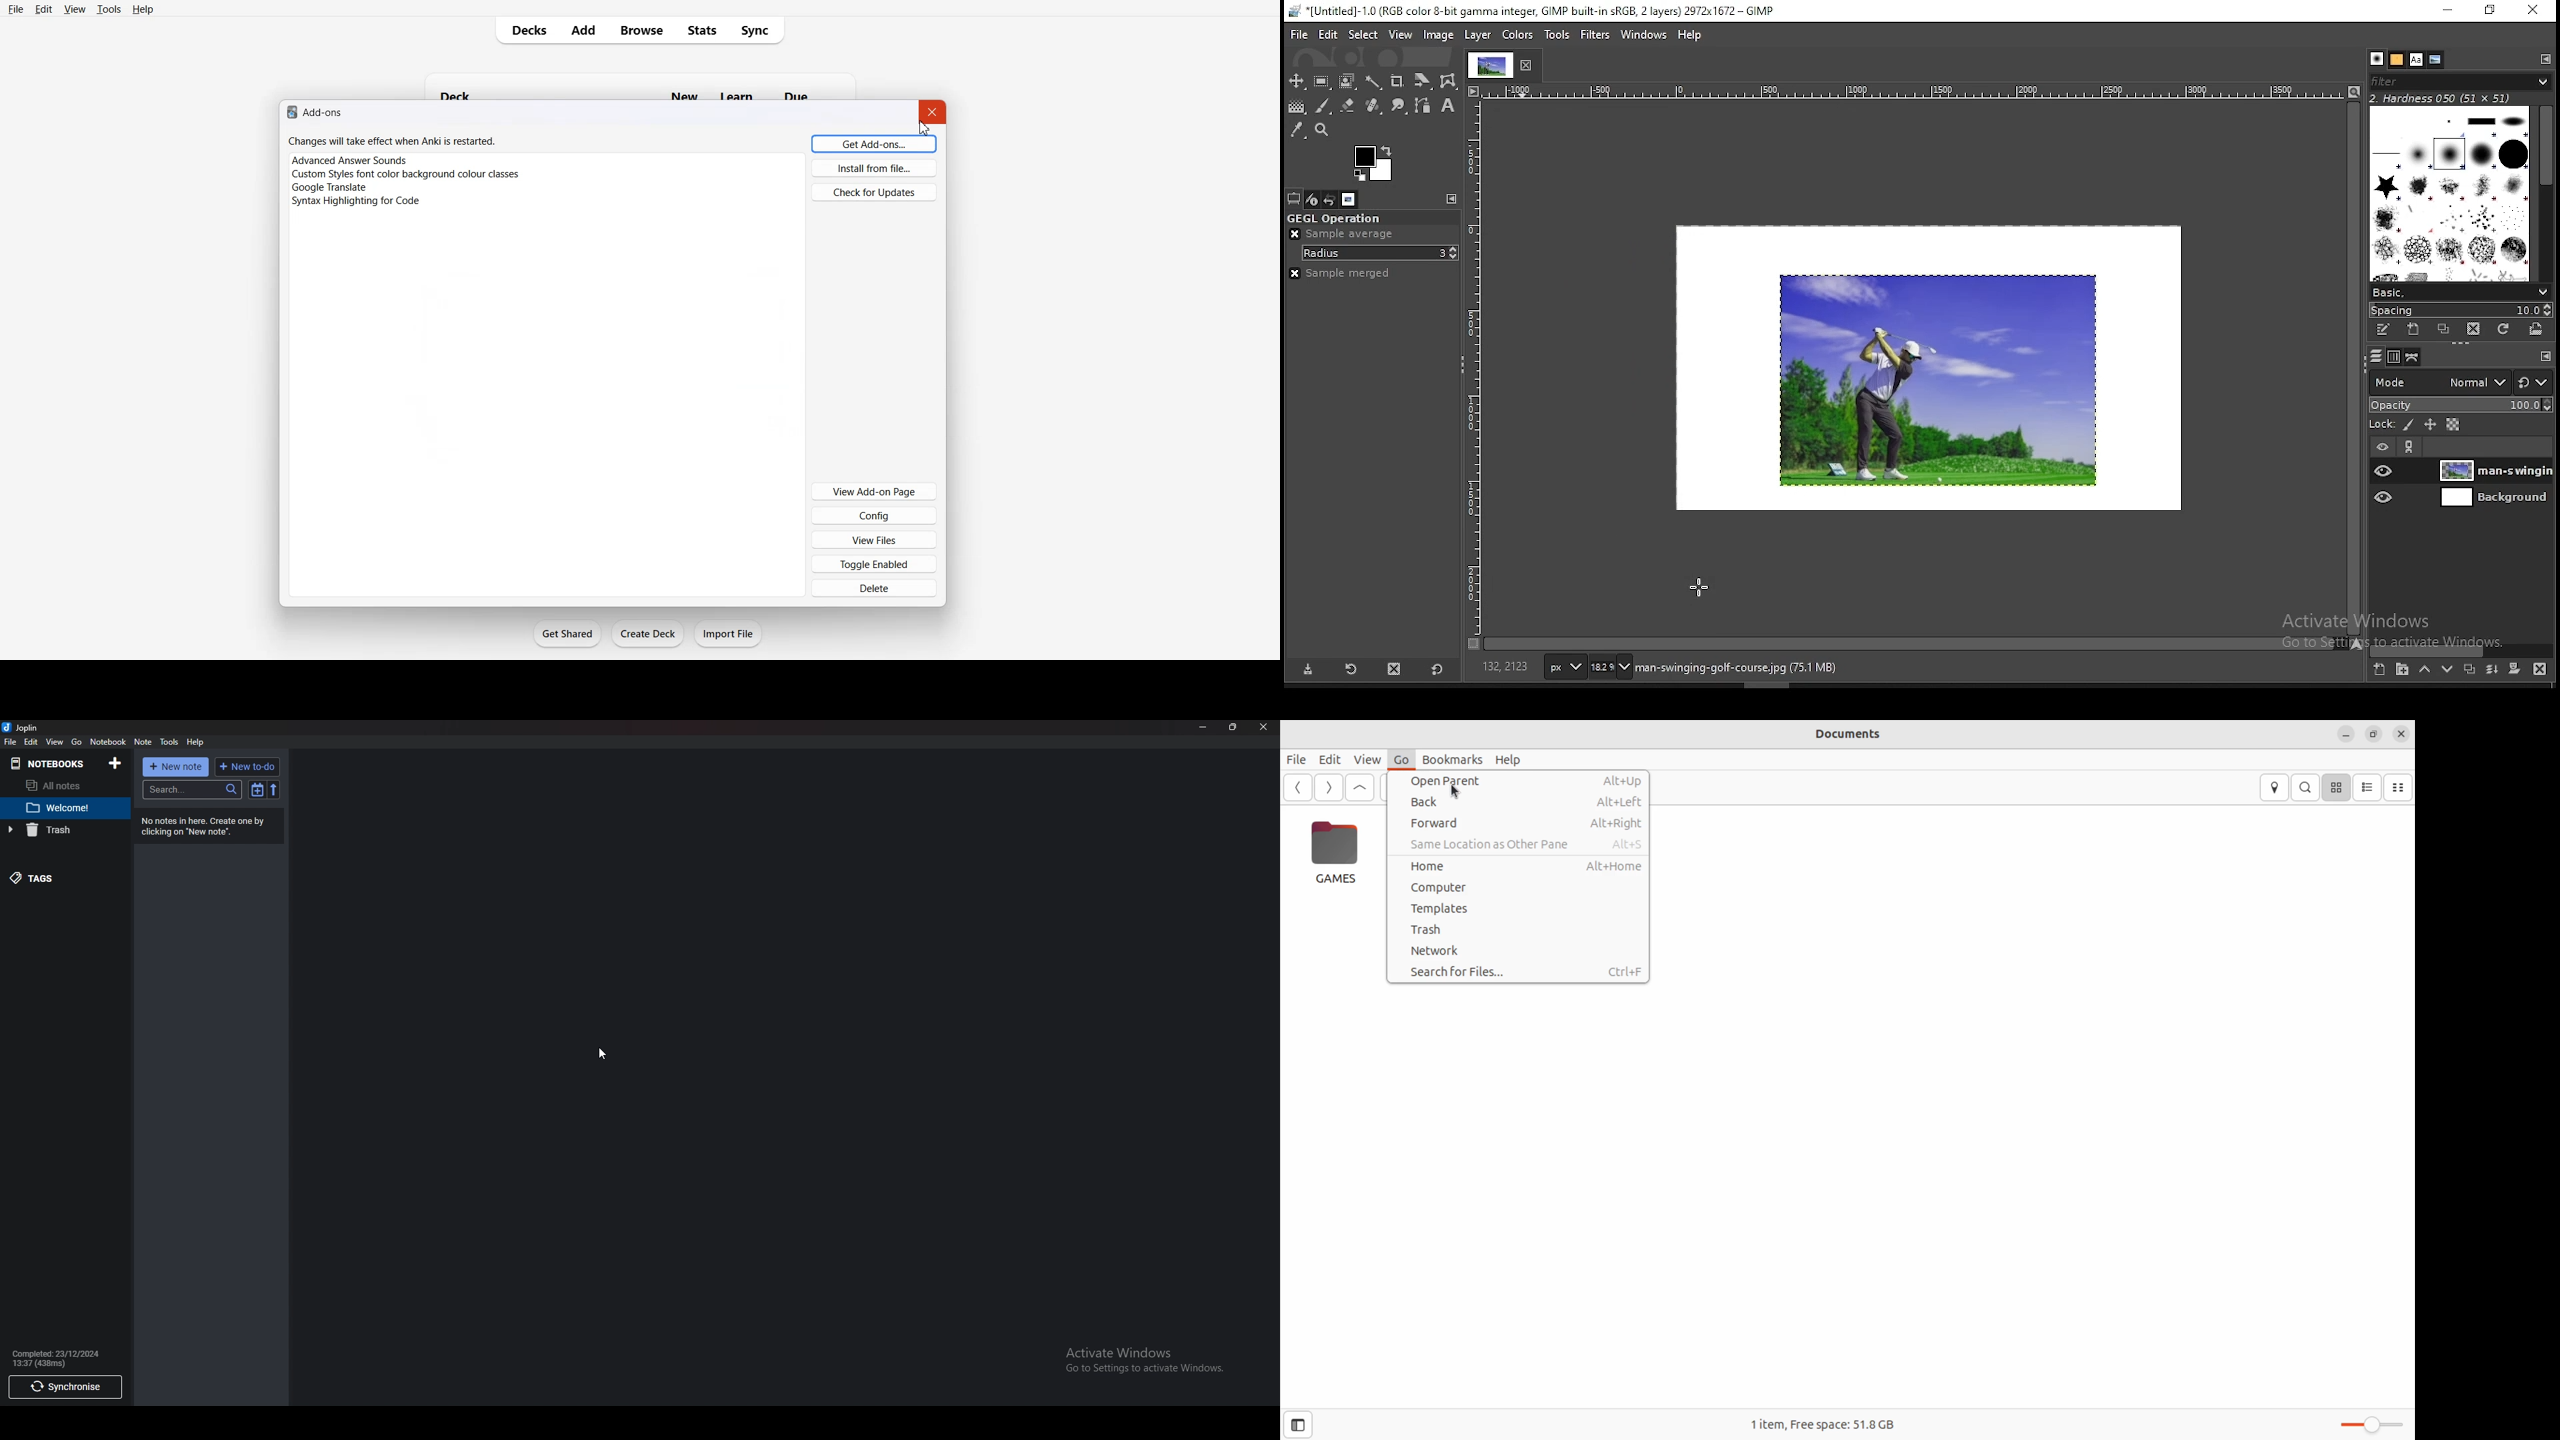 The height and width of the screenshot is (1456, 2576). I want to click on Config, so click(874, 515).